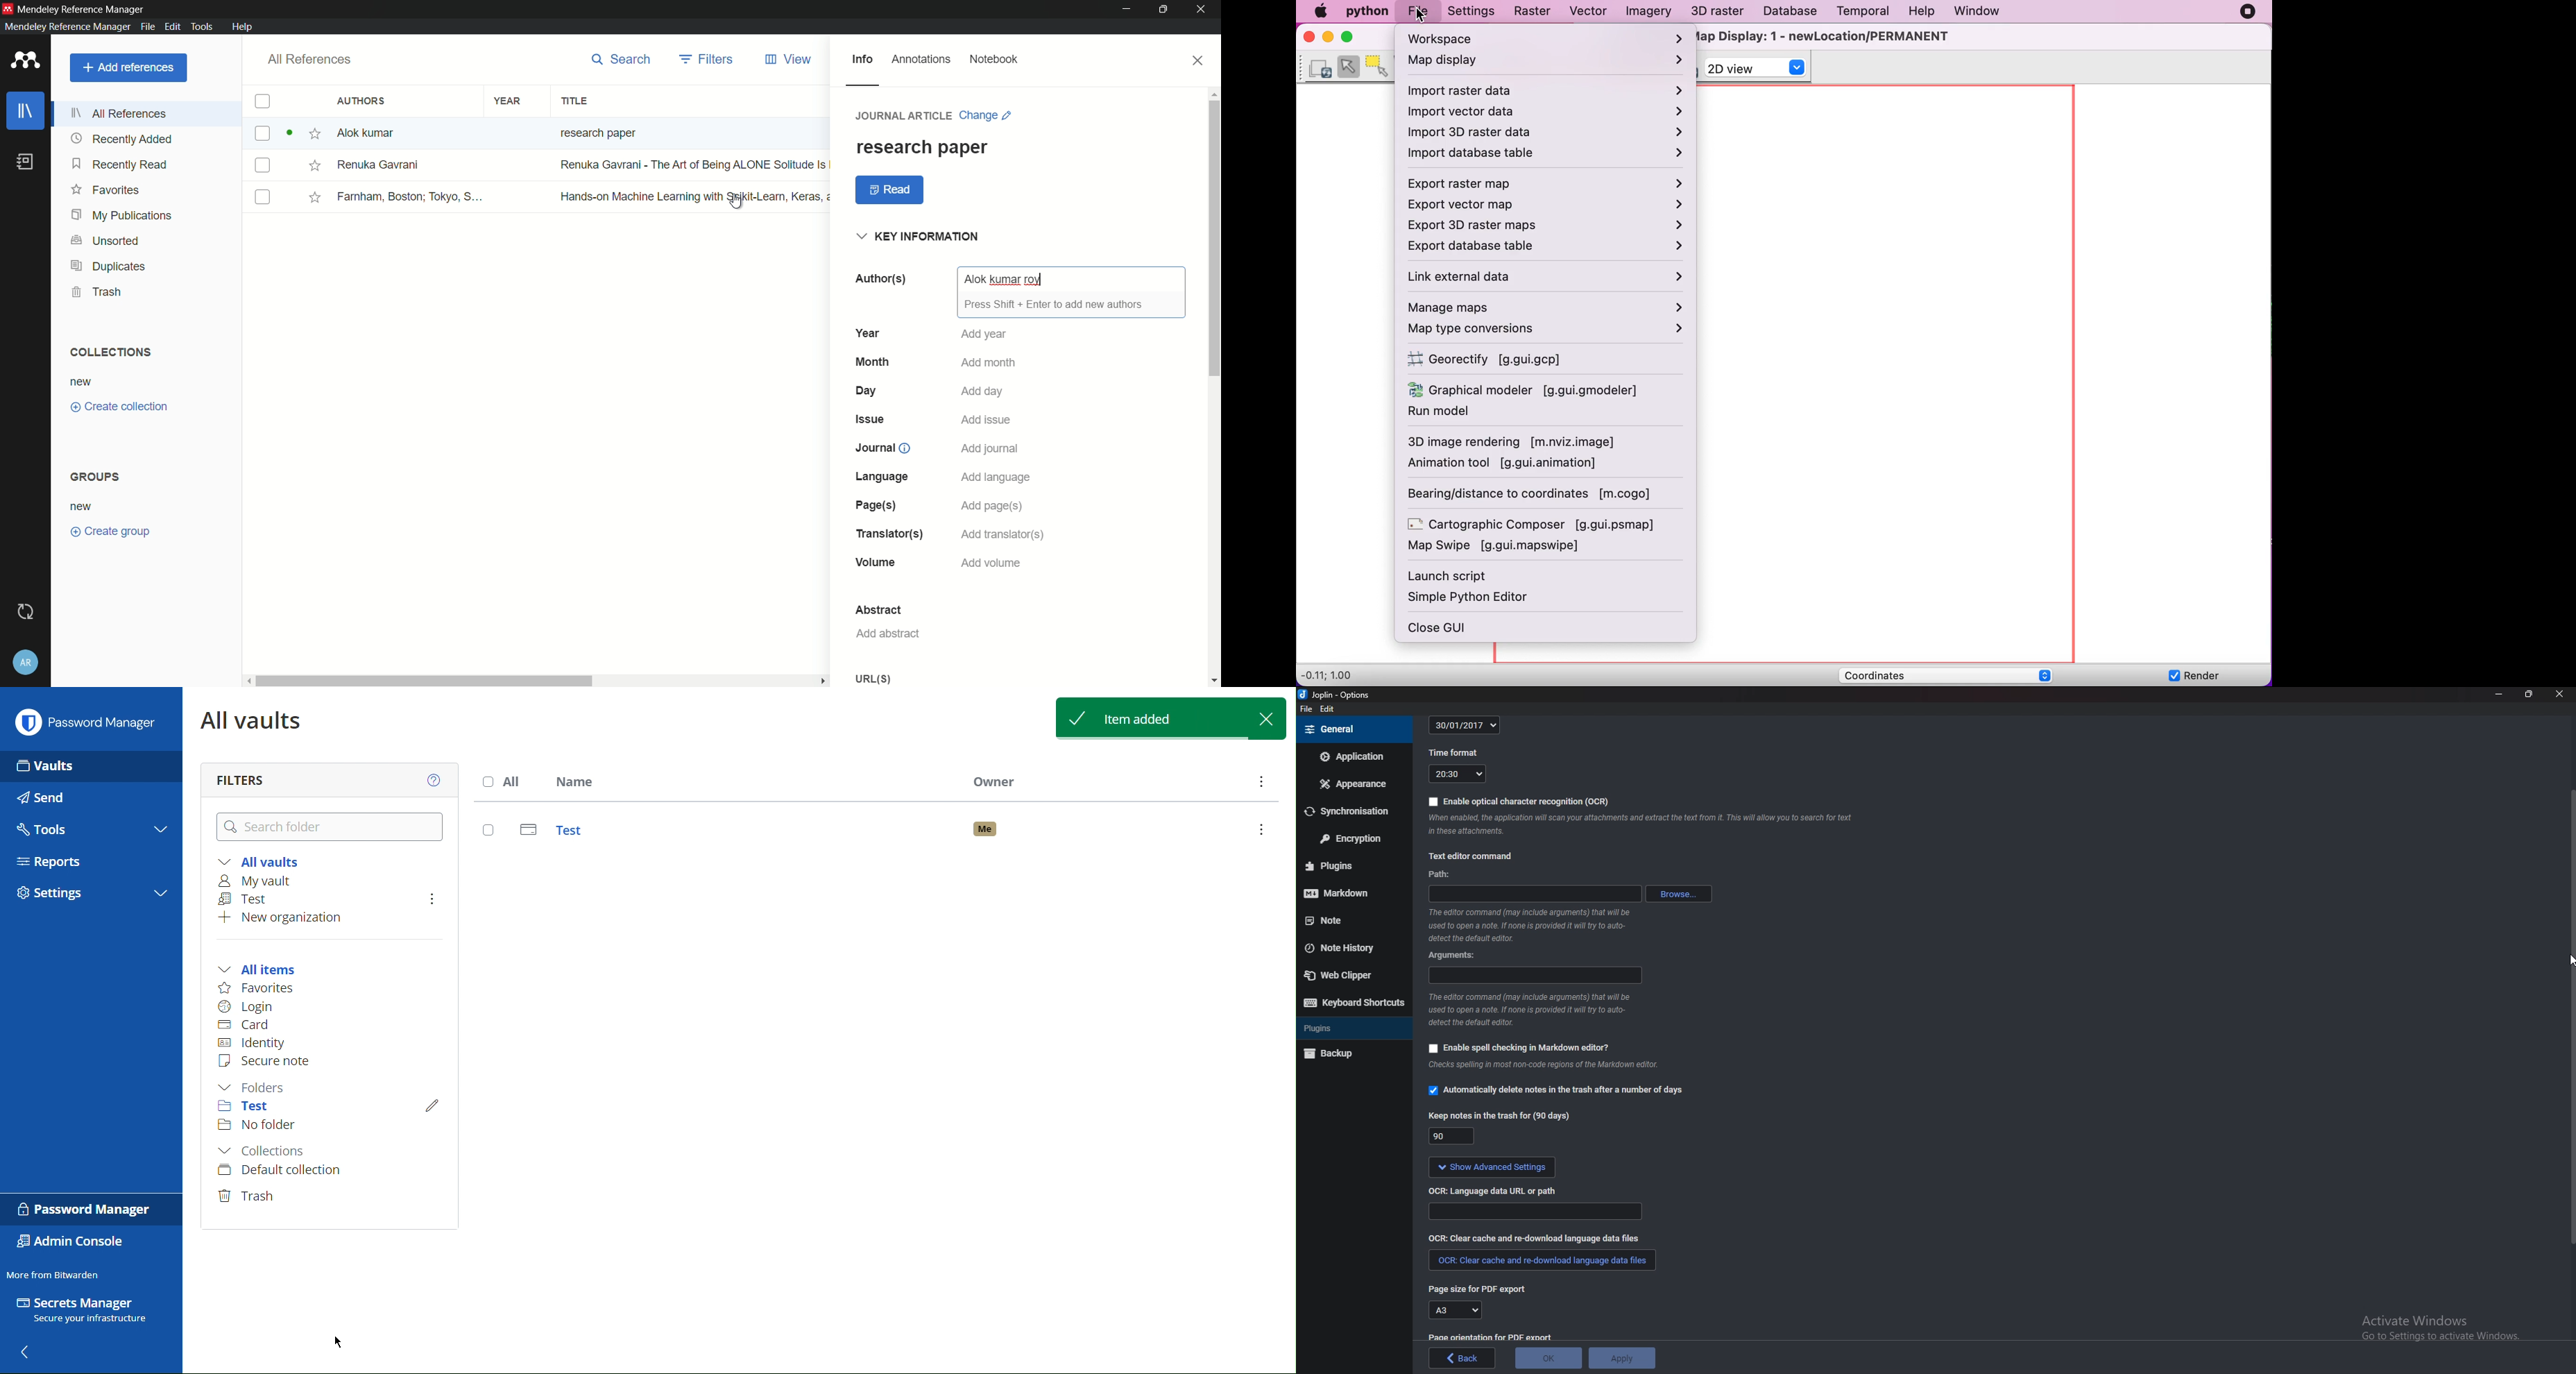 The image size is (2576, 1400). What do you see at coordinates (1540, 1261) in the screenshot?
I see `Clear cache and redownload language data files` at bounding box center [1540, 1261].